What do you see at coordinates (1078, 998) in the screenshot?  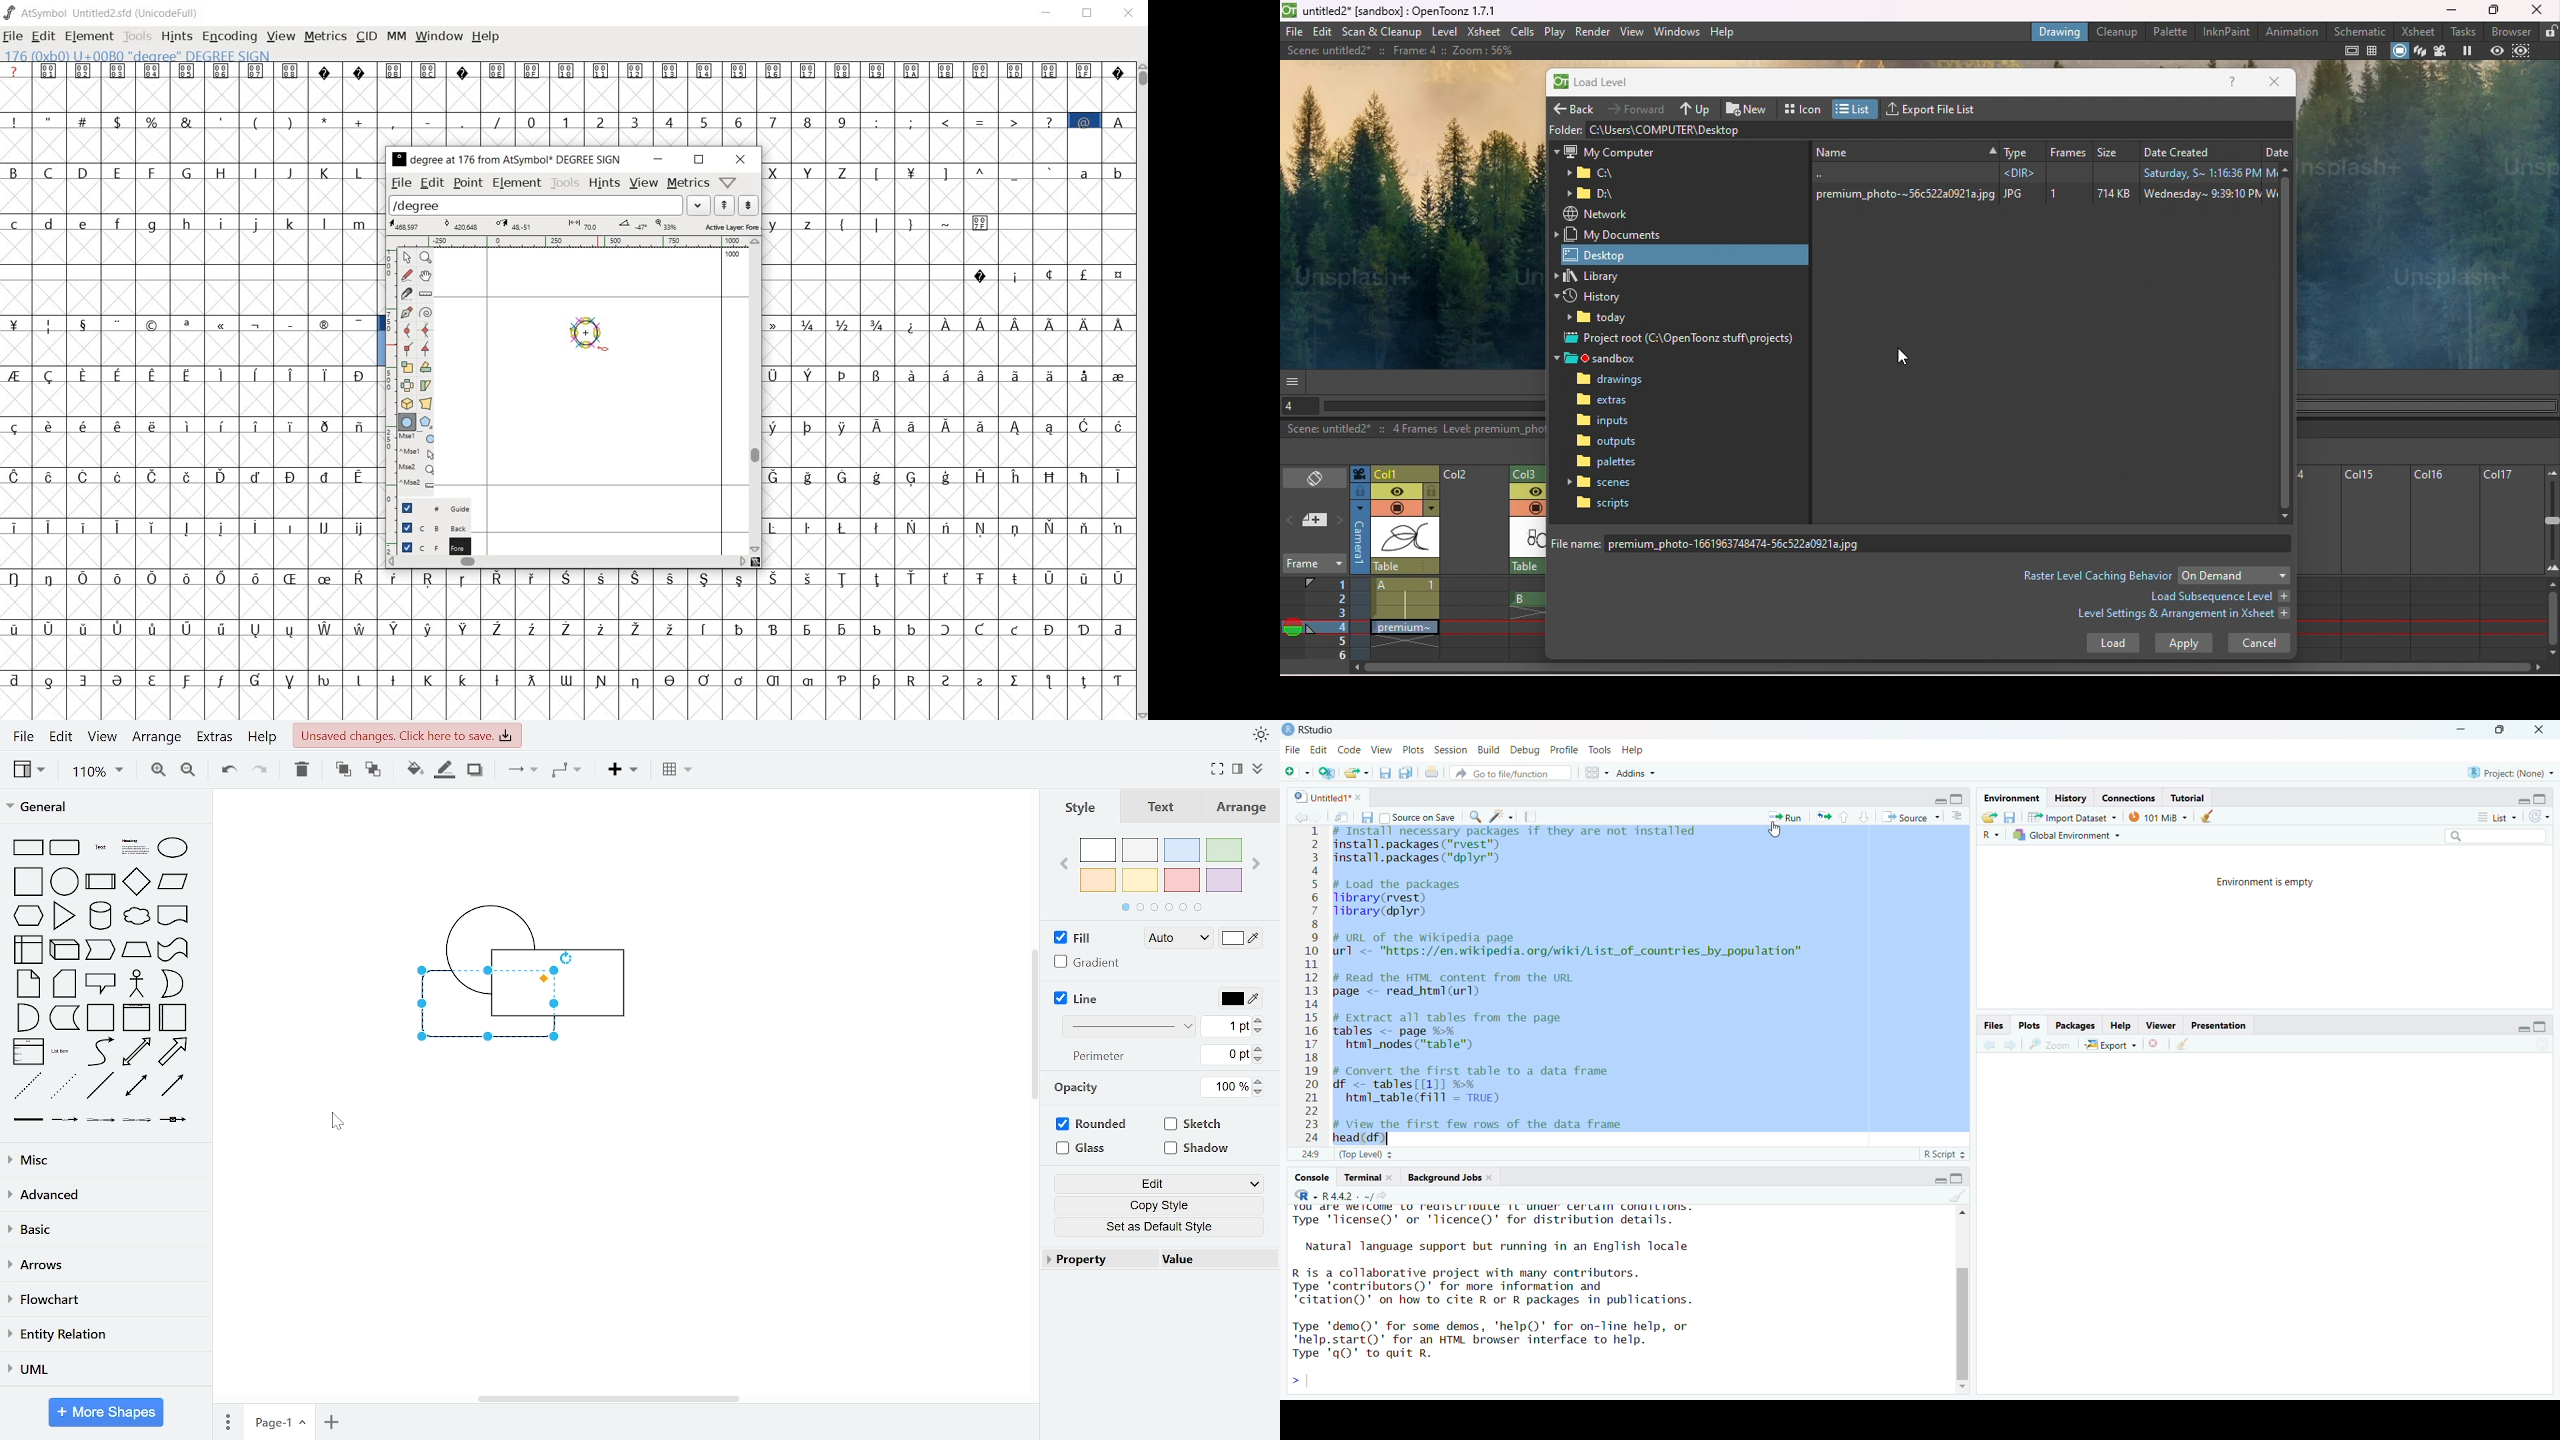 I see `line` at bounding box center [1078, 998].